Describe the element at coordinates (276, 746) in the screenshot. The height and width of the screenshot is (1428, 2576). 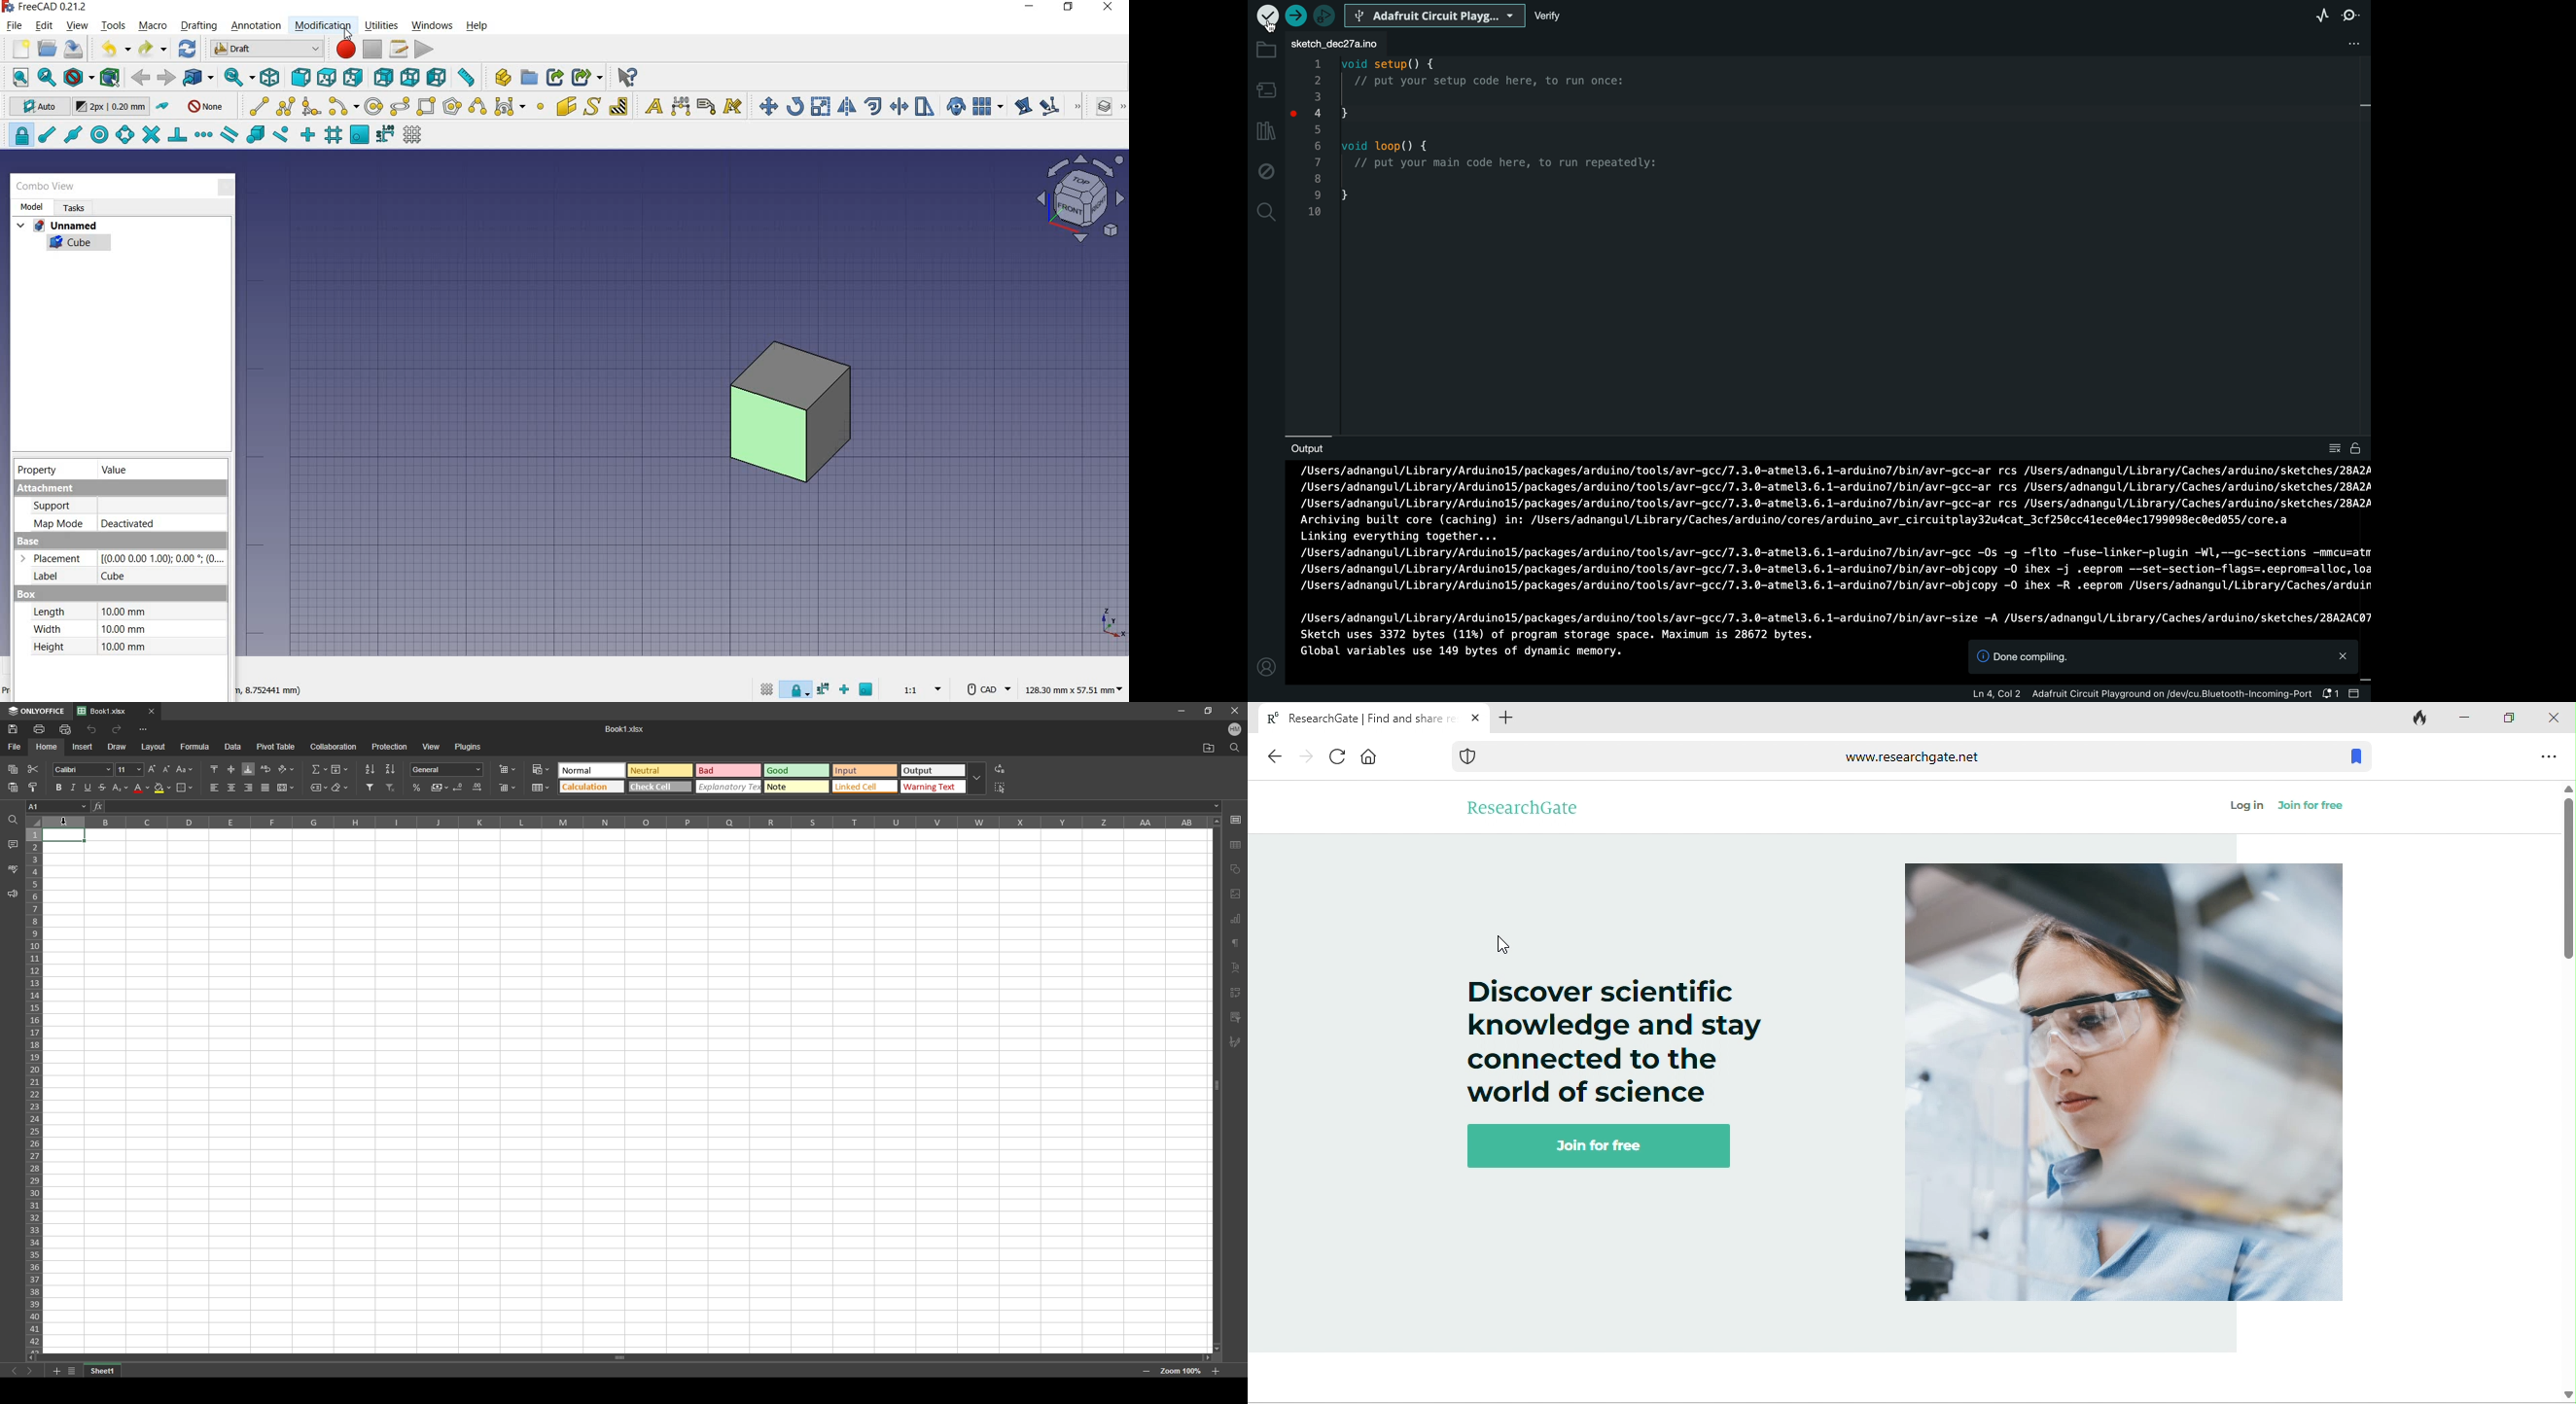
I see `pivot table` at that location.